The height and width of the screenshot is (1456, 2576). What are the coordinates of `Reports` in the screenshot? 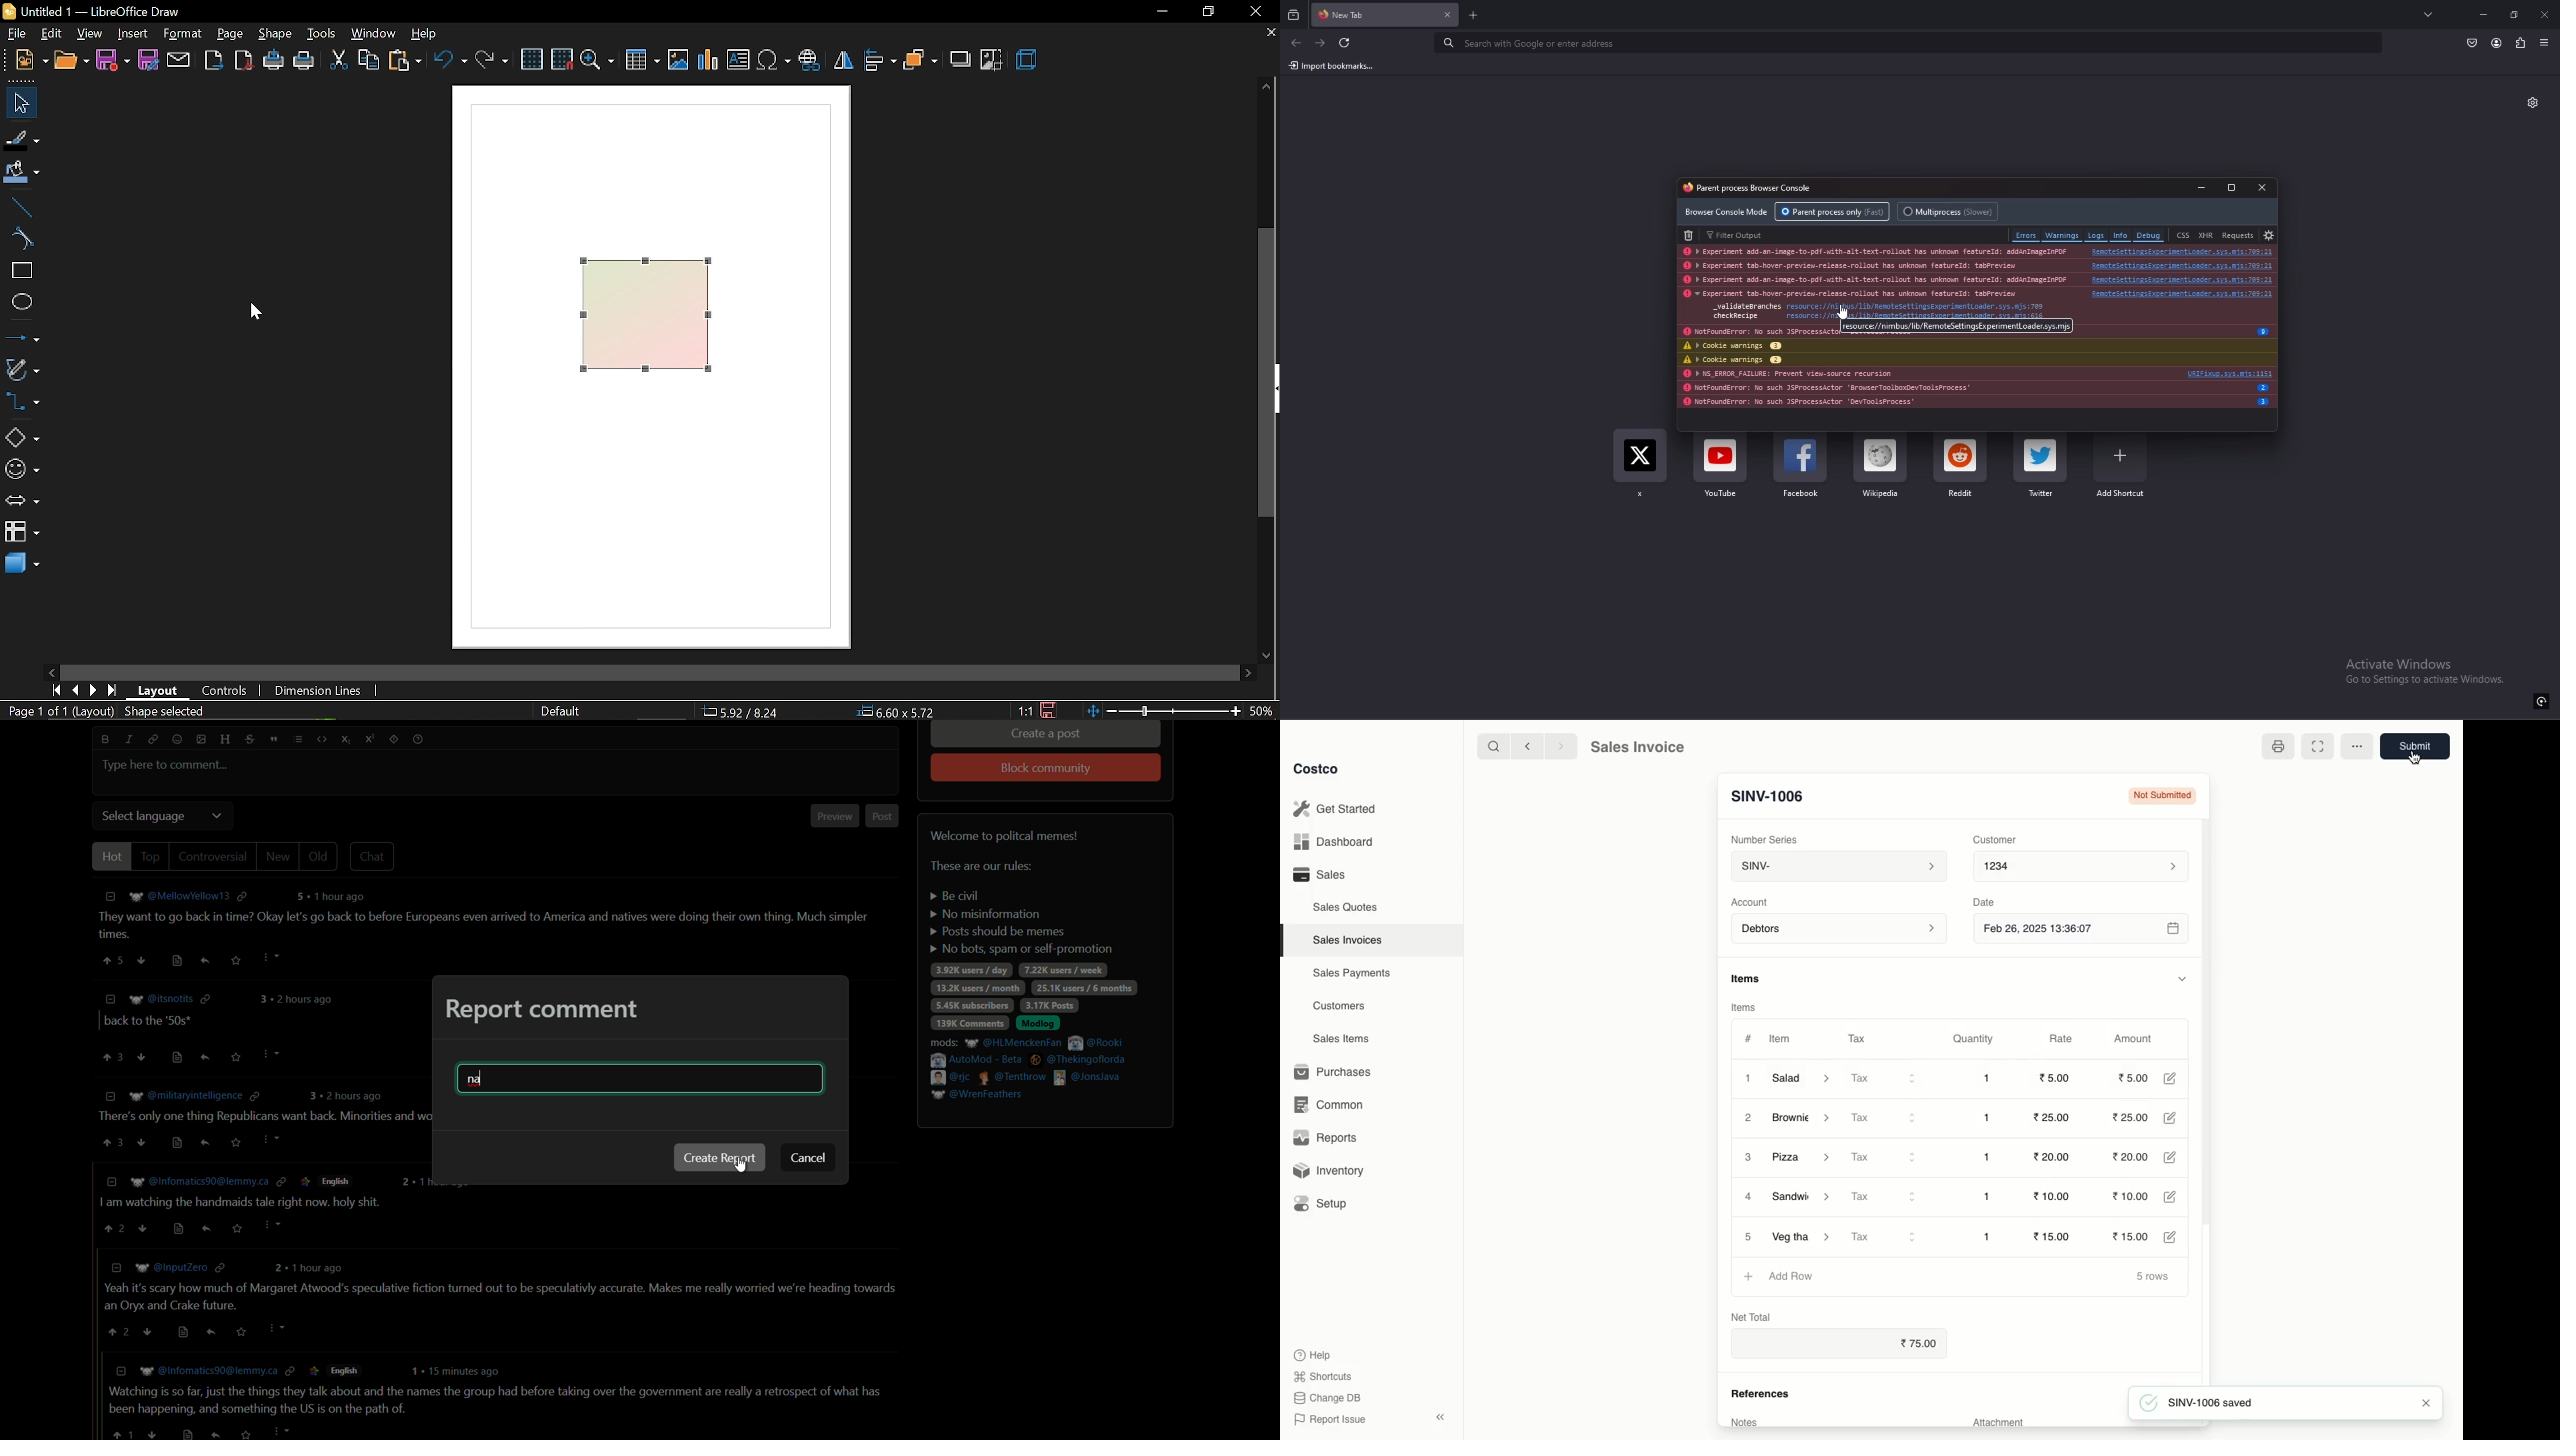 It's located at (1326, 1139).